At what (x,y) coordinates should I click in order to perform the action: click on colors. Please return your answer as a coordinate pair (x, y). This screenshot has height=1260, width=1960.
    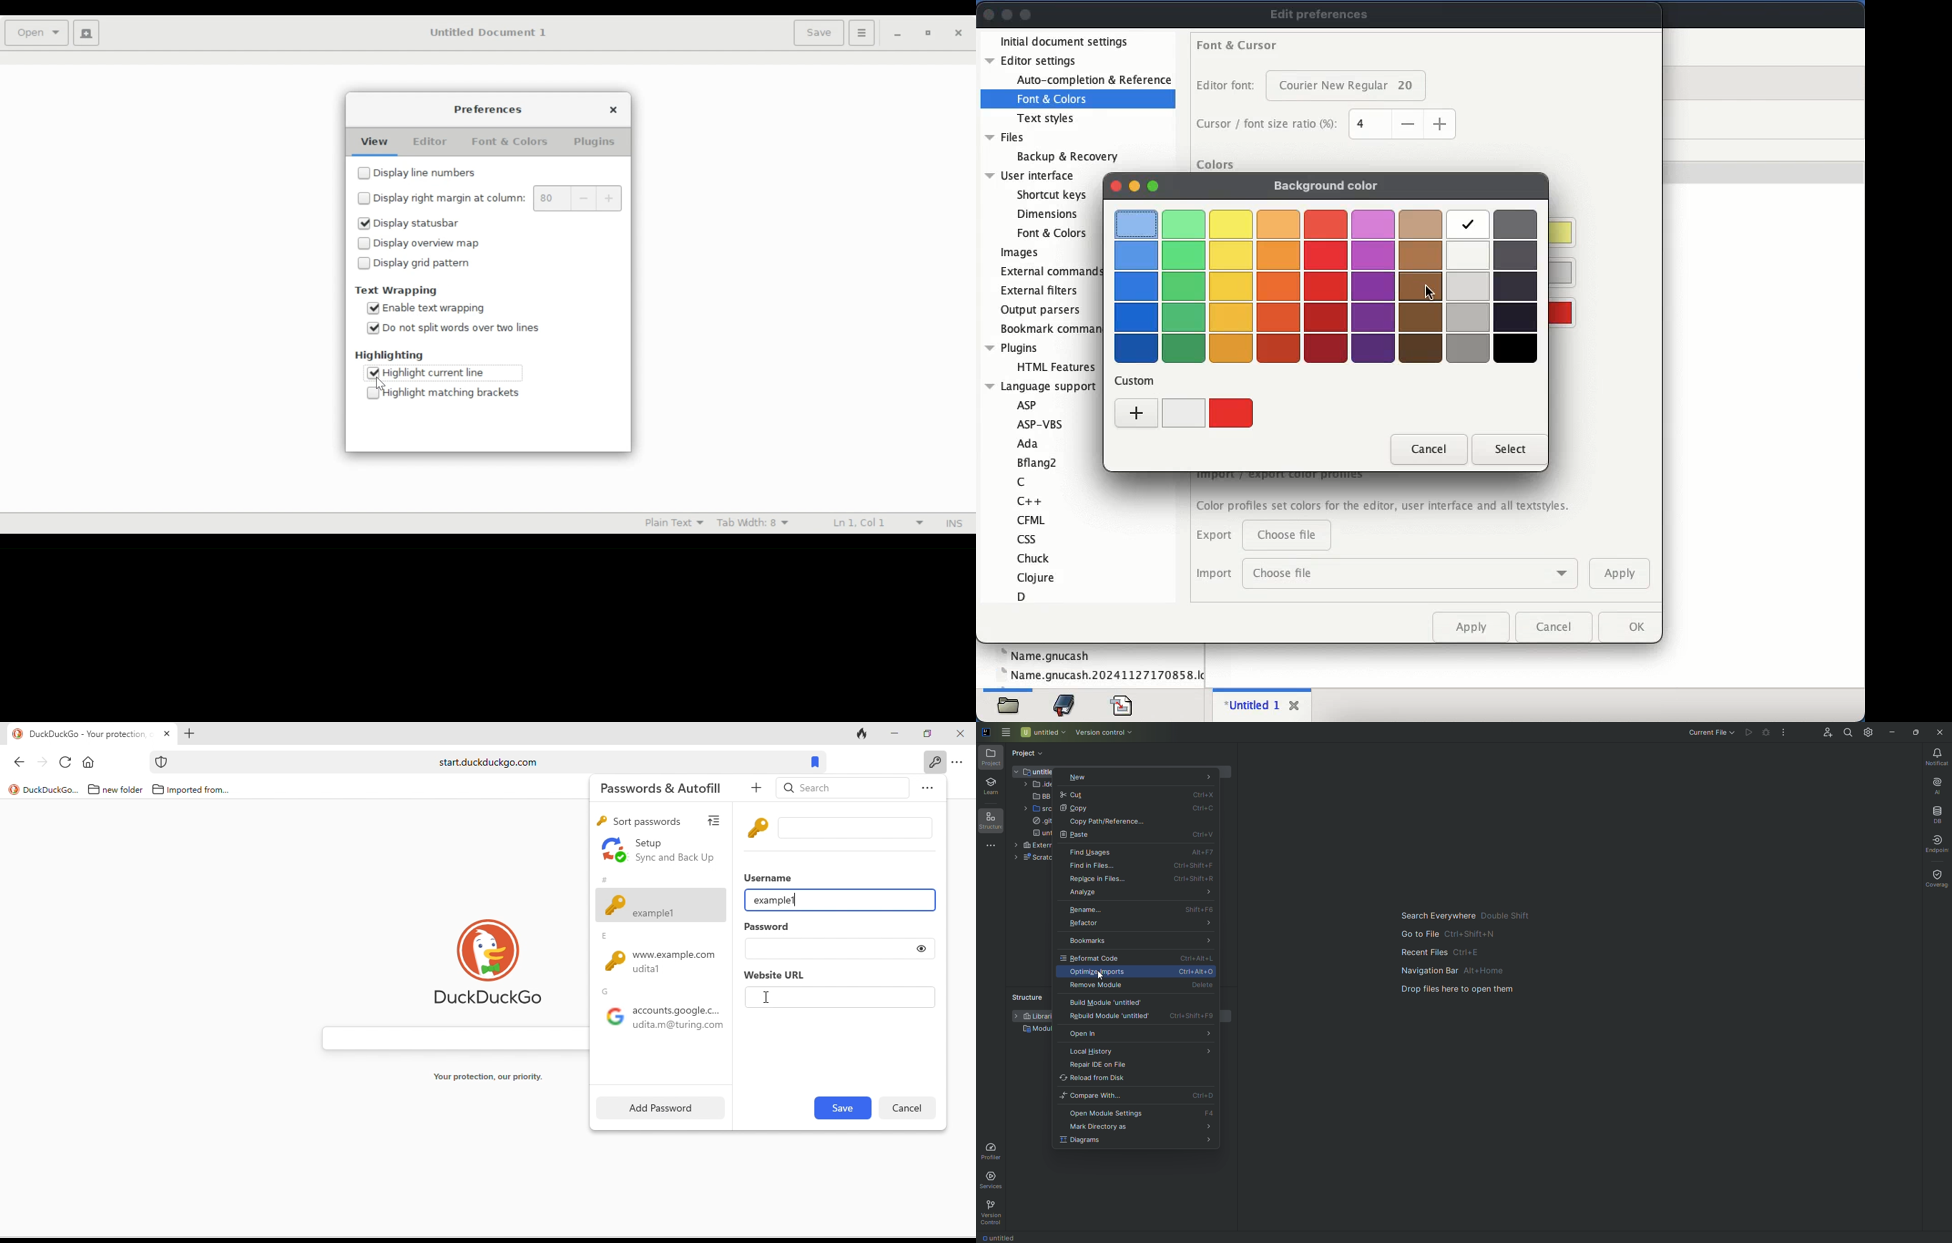
    Looking at the image, I should click on (1216, 166).